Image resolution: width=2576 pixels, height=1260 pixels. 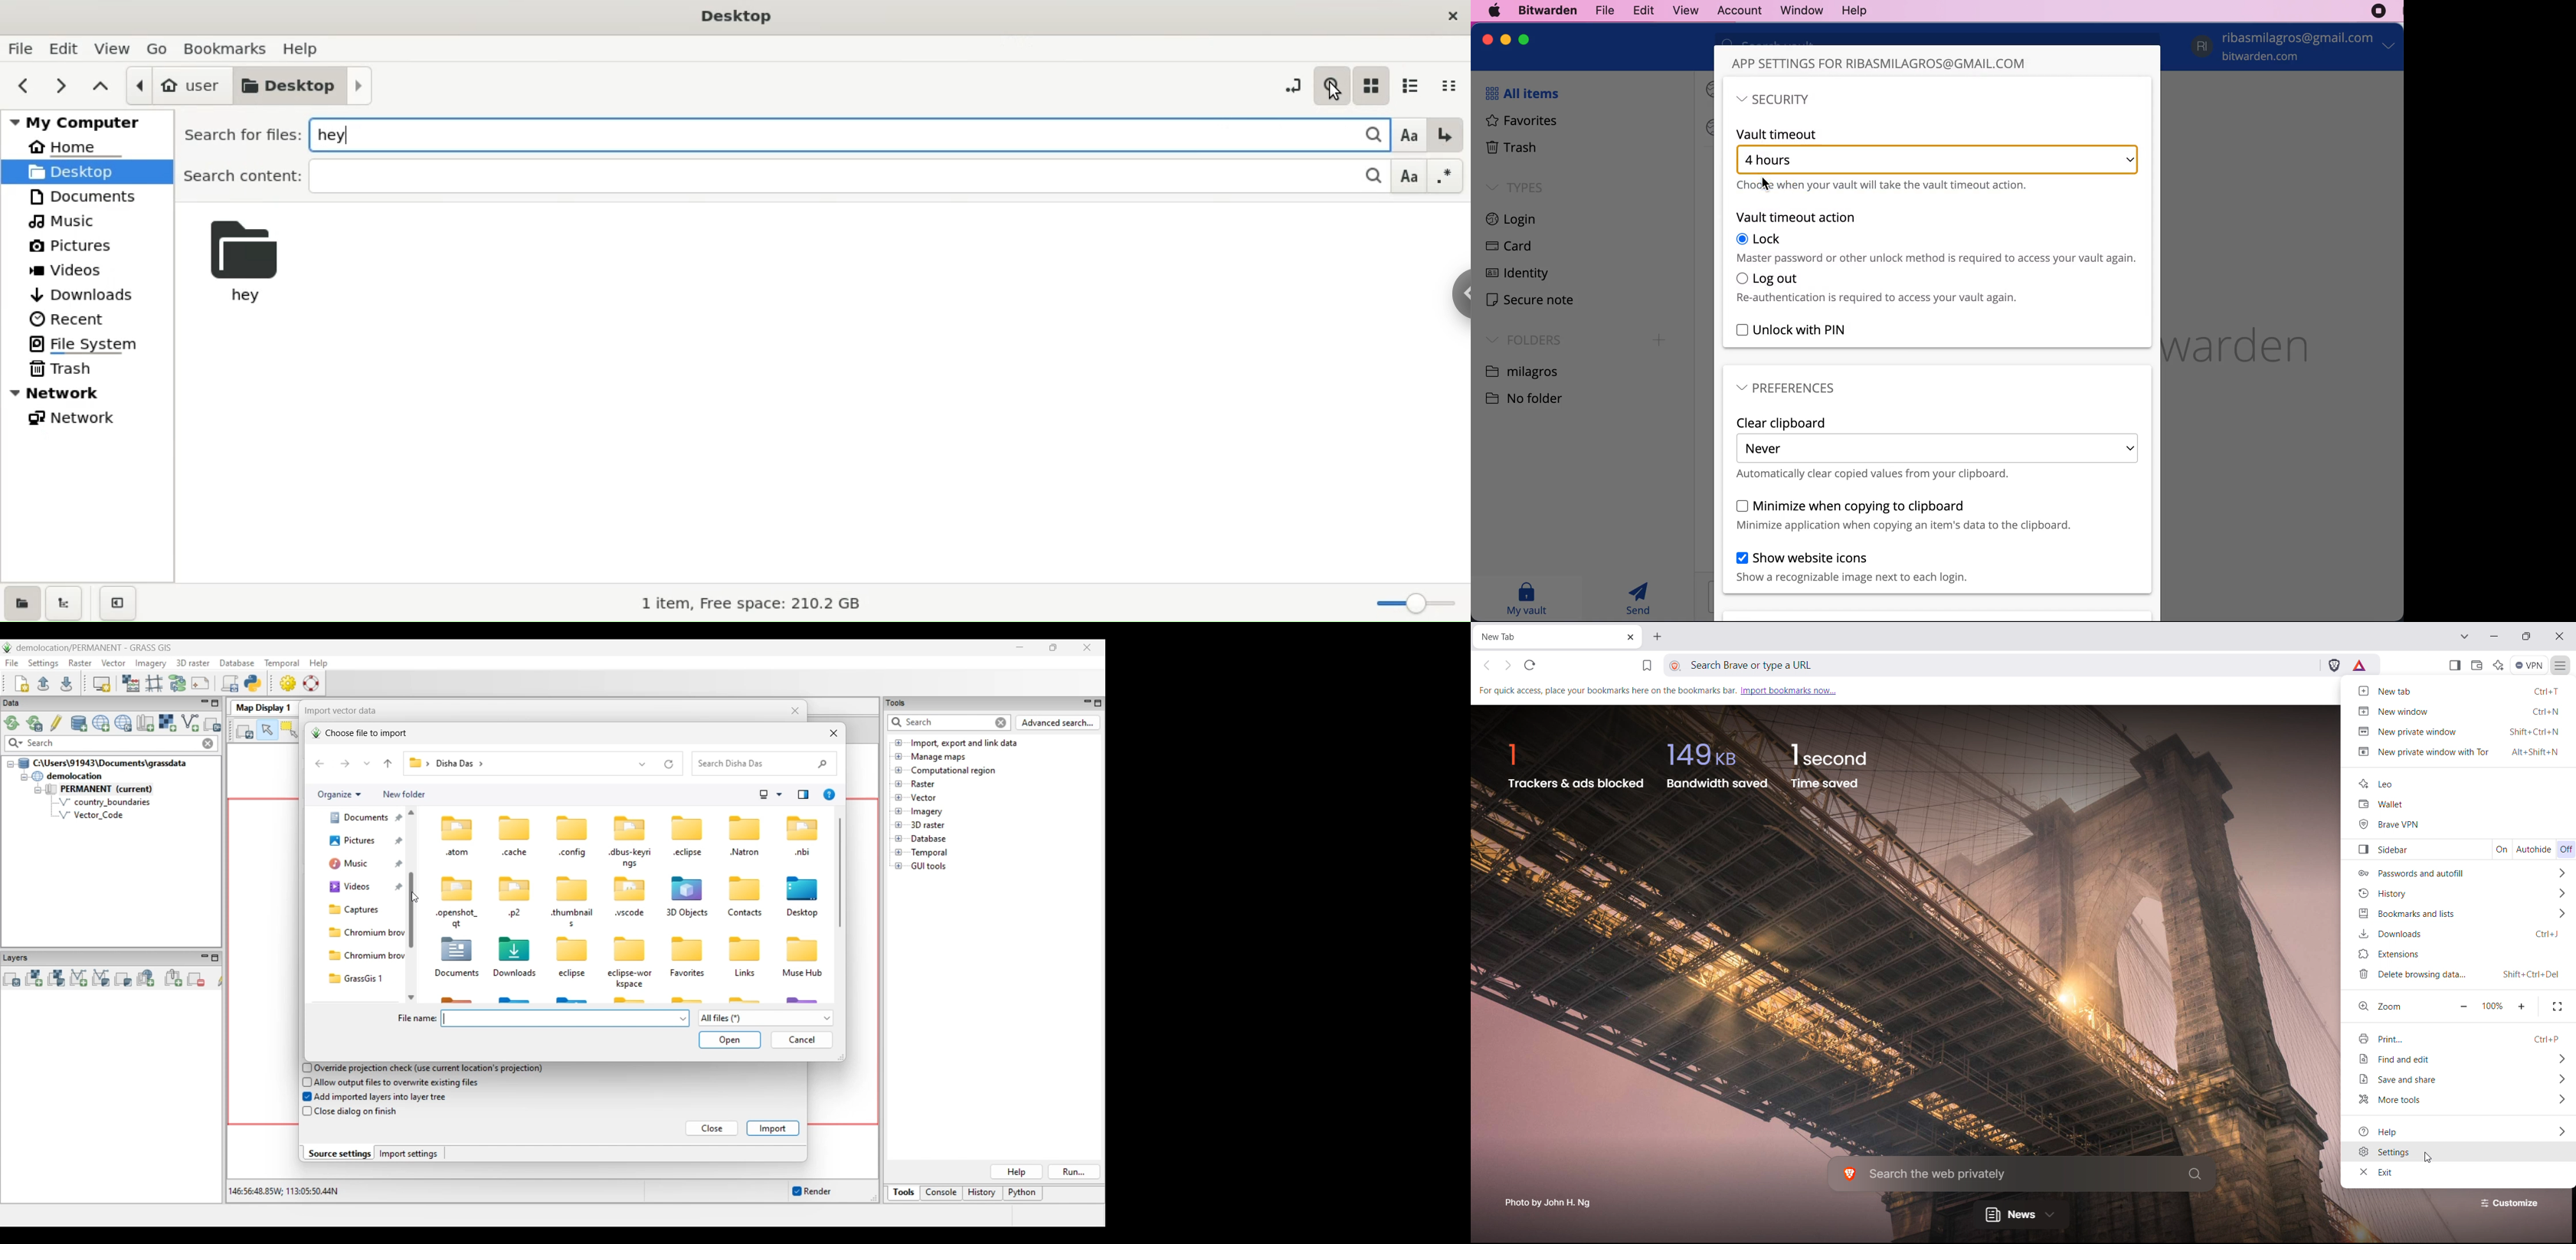 I want to click on Off, so click(x=2565, y=847).